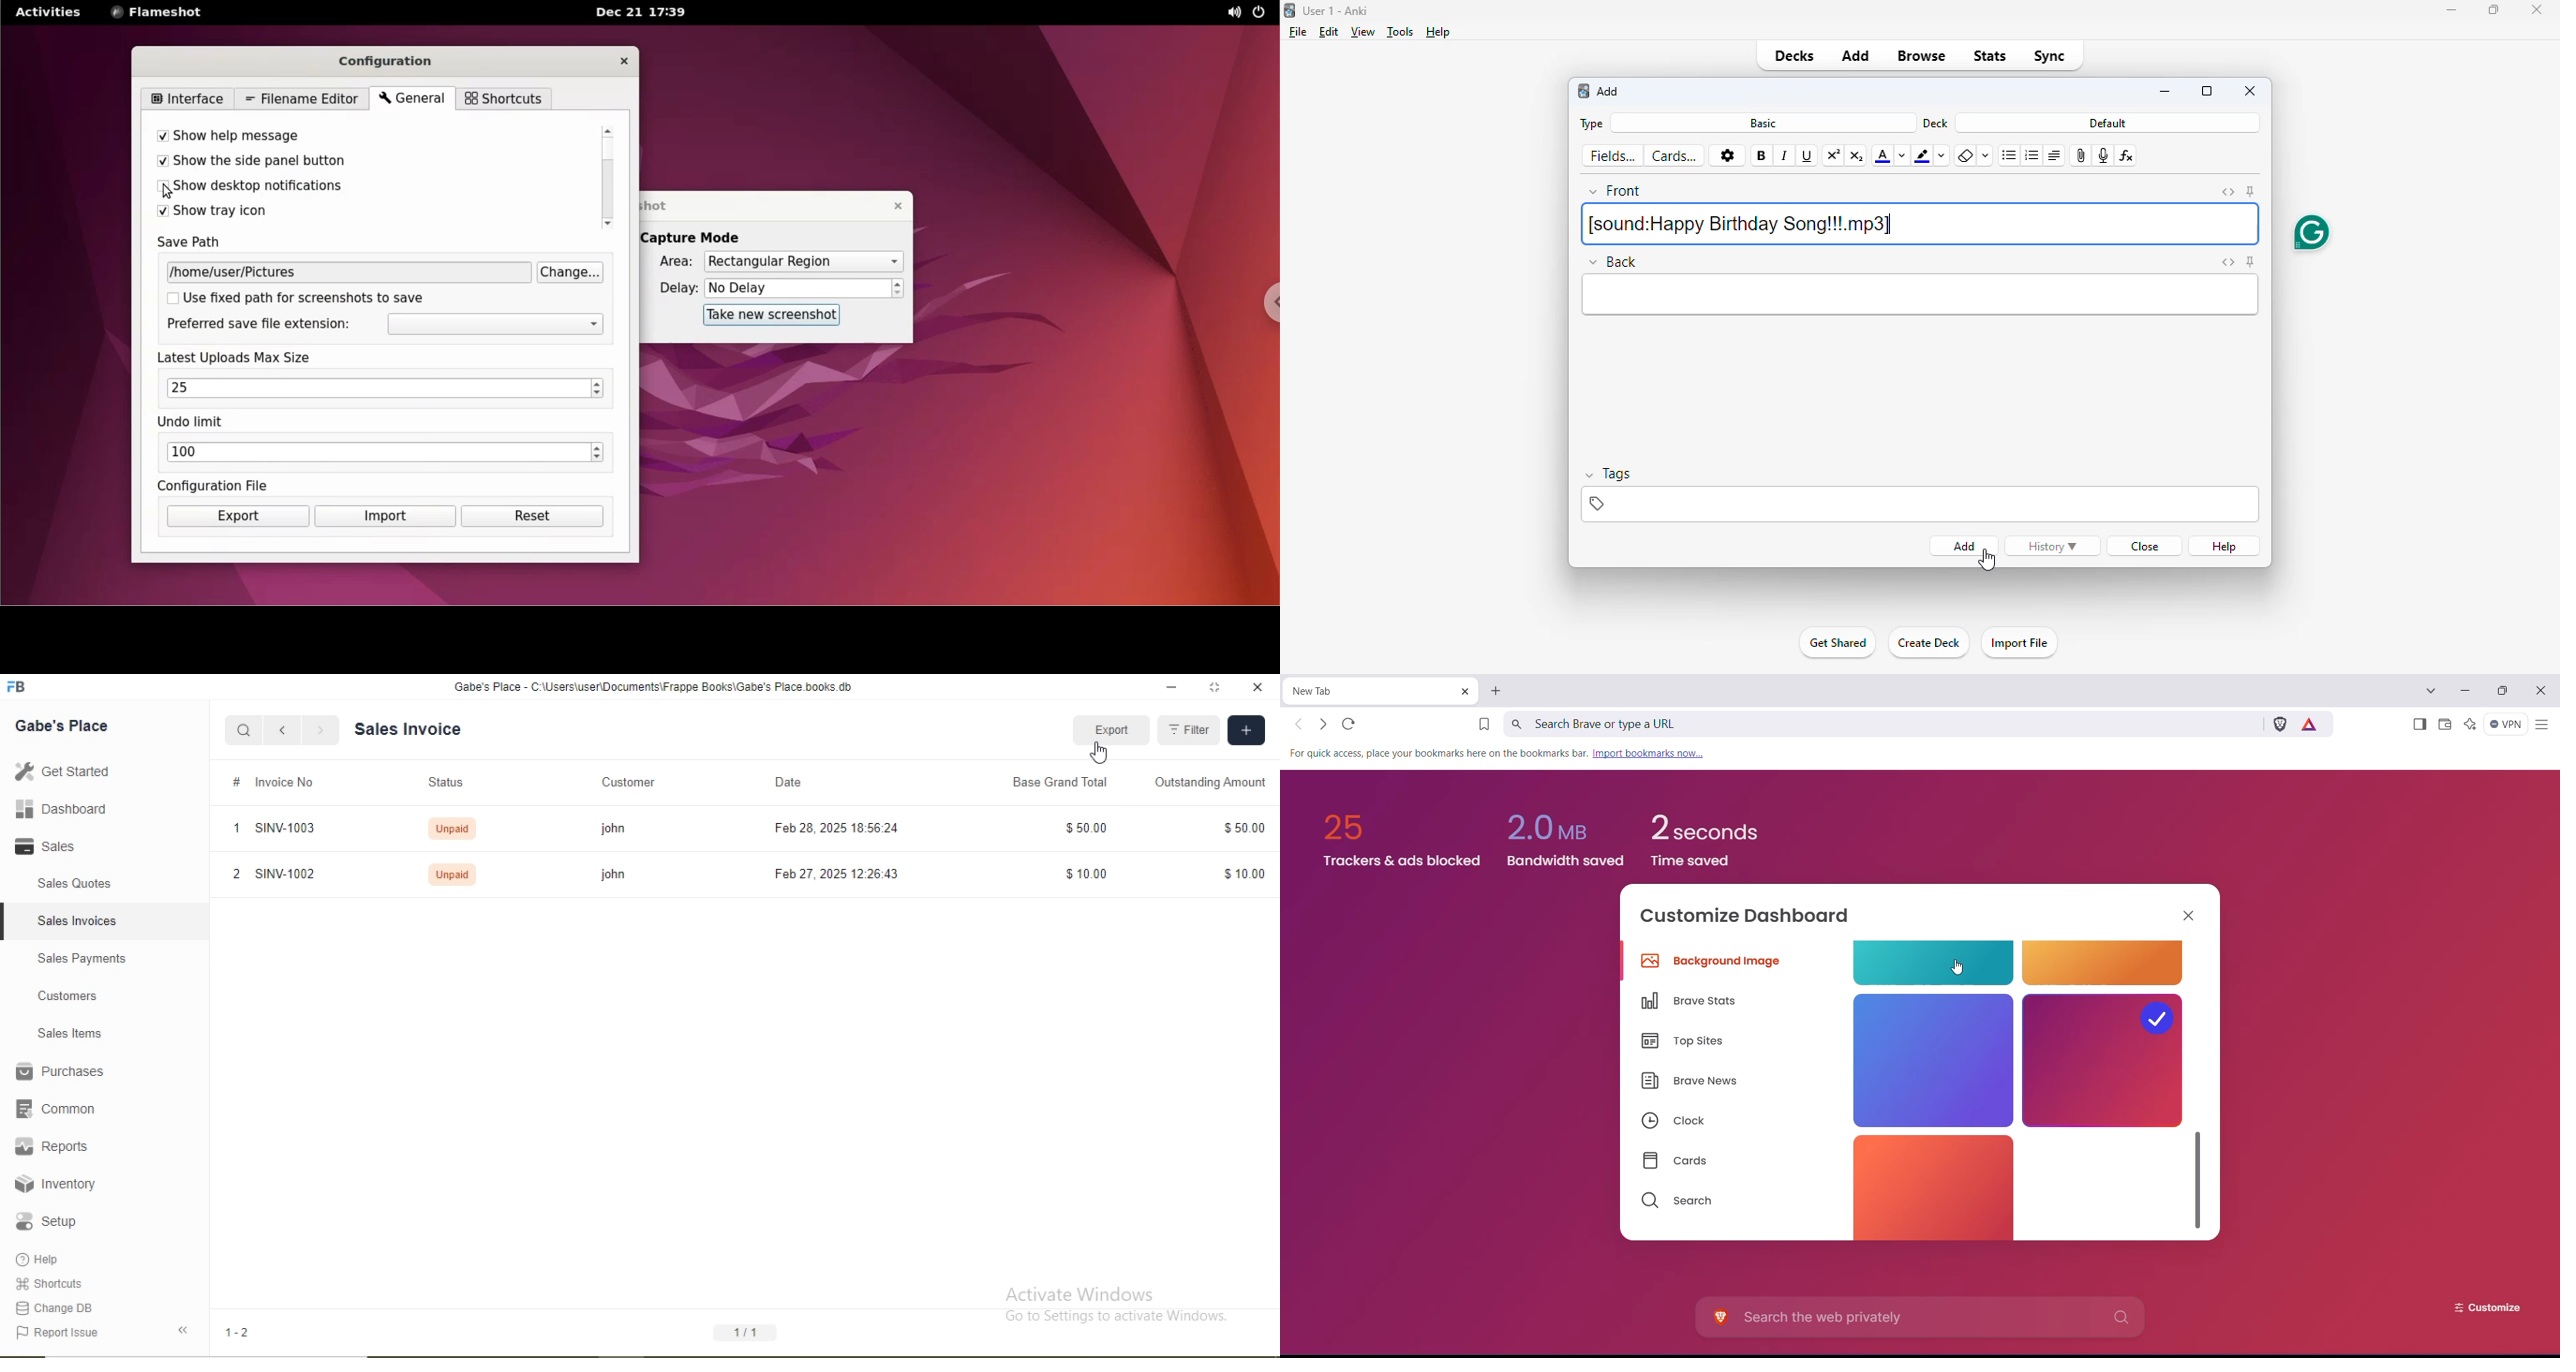  Describe the element at coordinates (58, 846) in the screenshot. I see `Sales` at that location.